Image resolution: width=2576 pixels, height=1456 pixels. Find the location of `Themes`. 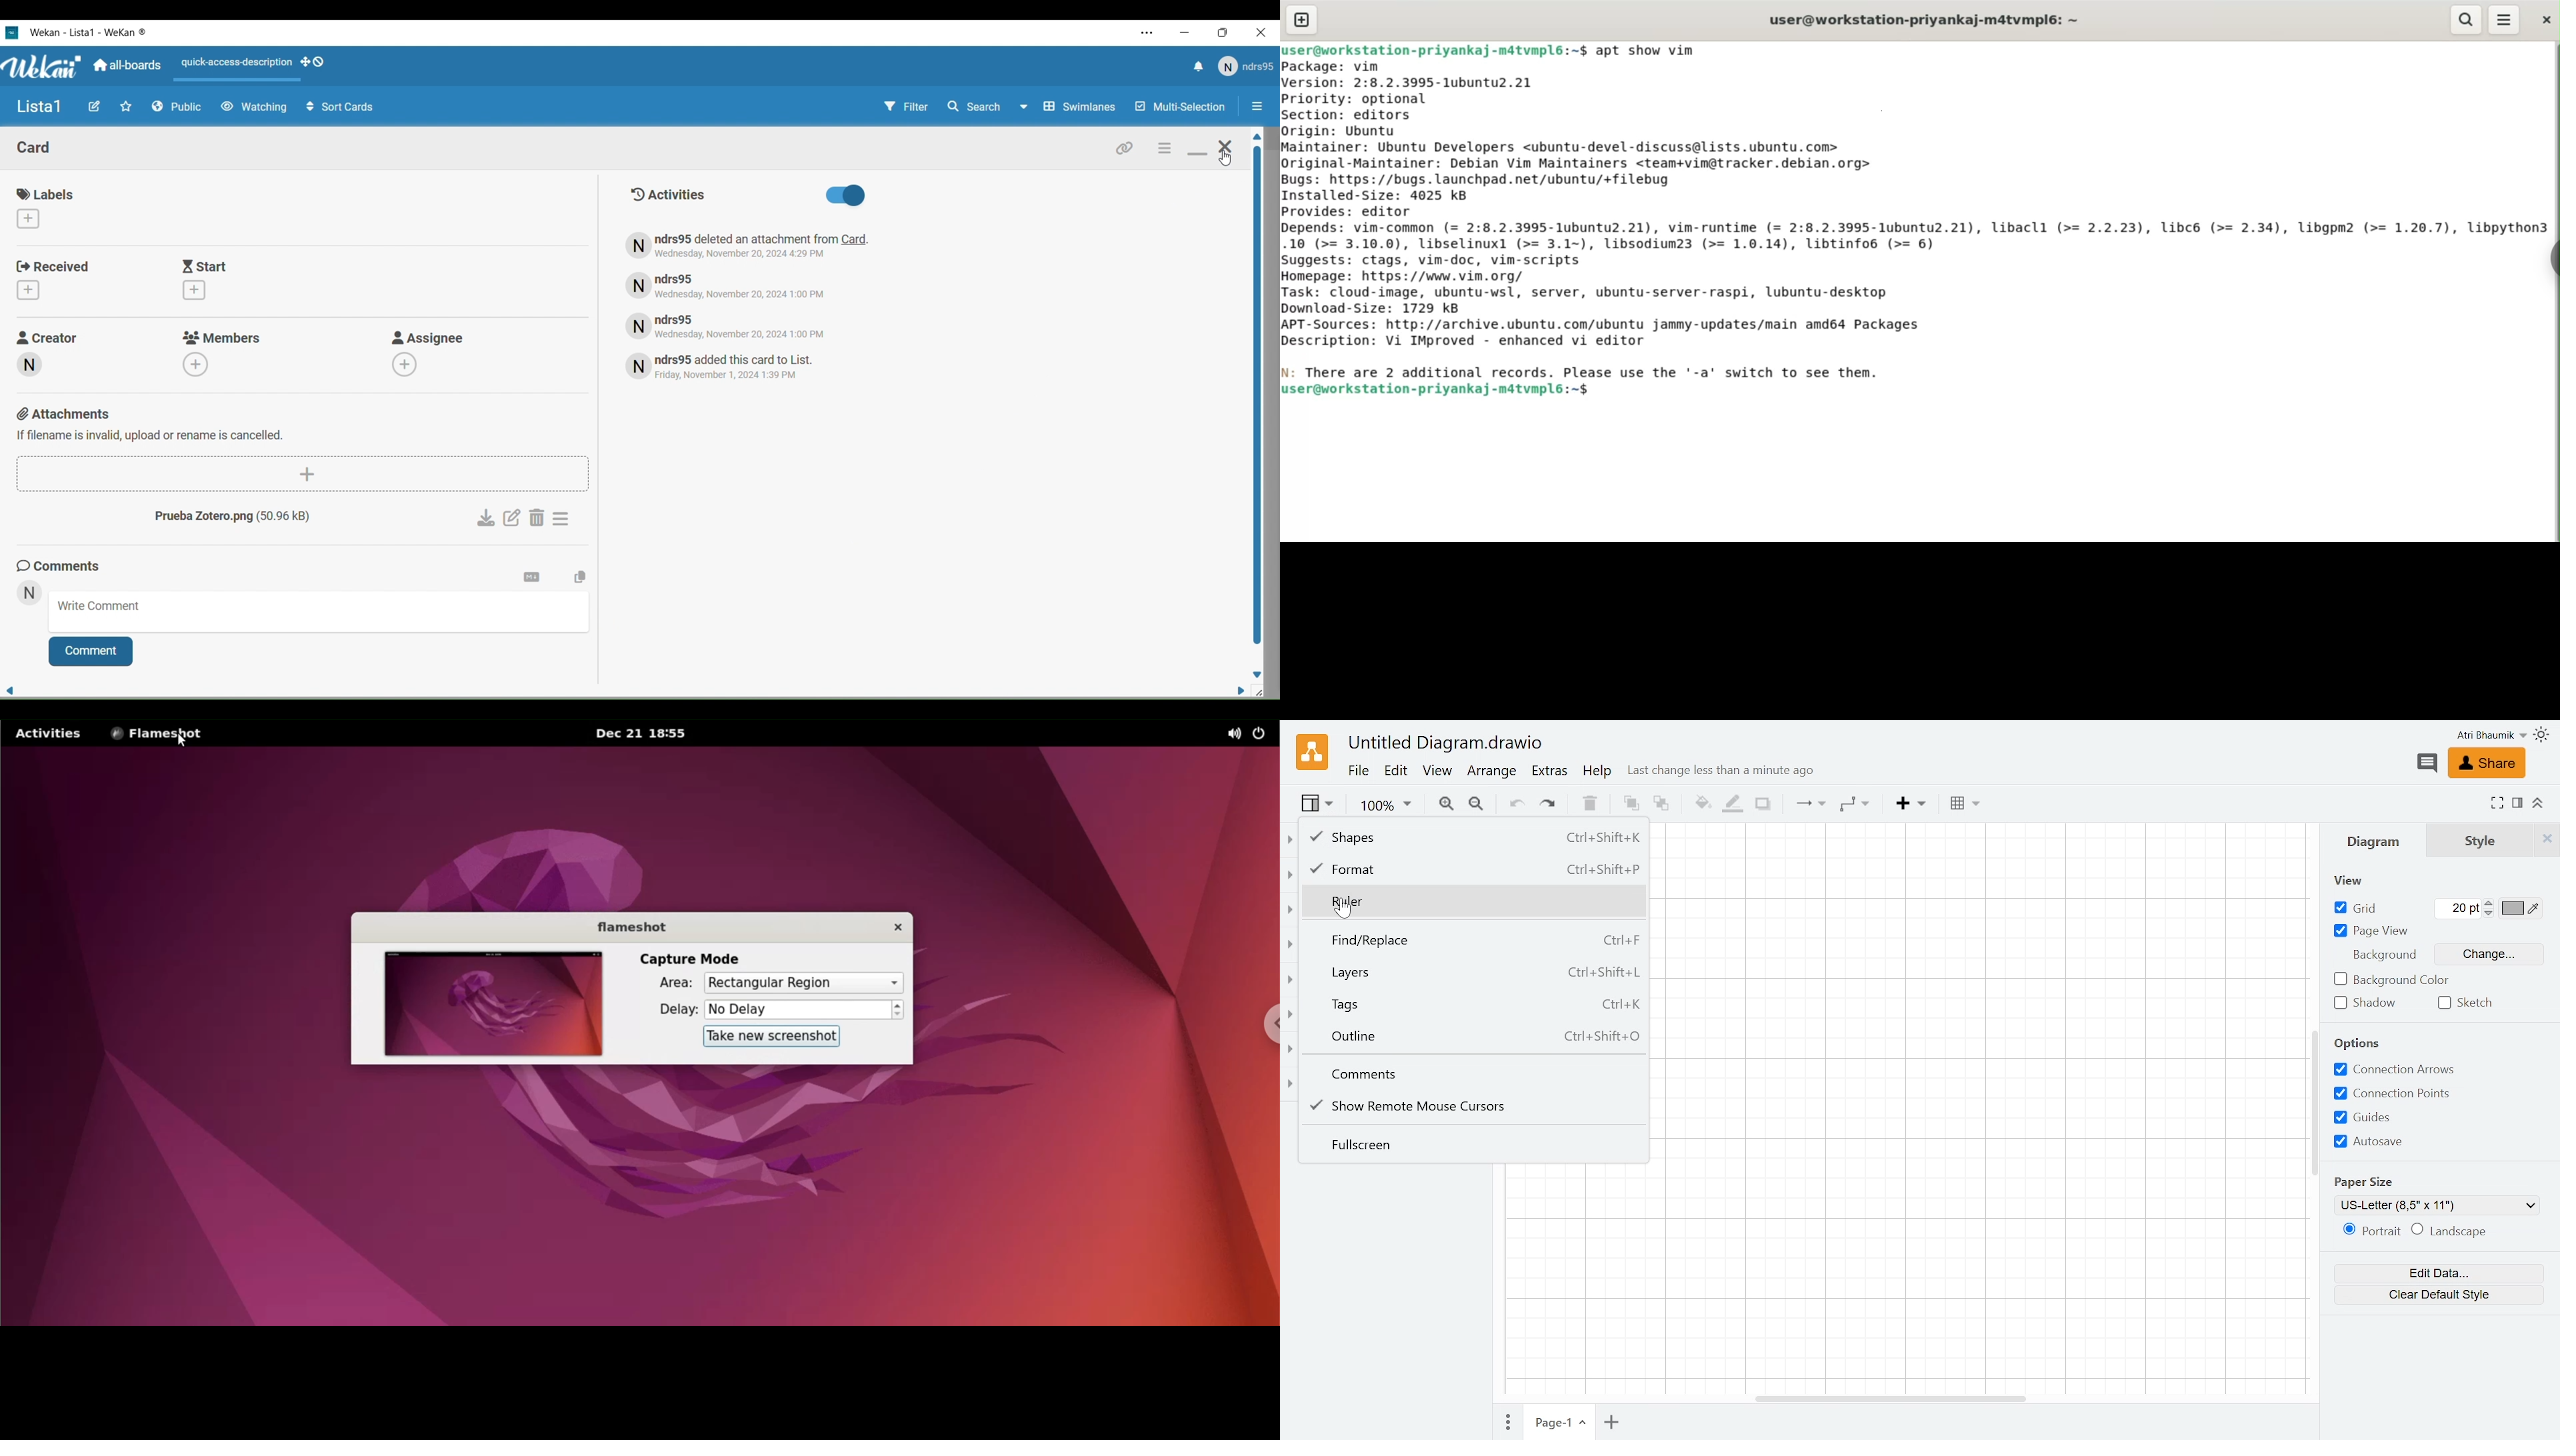

Themes is located at coordinates (2542, 737).